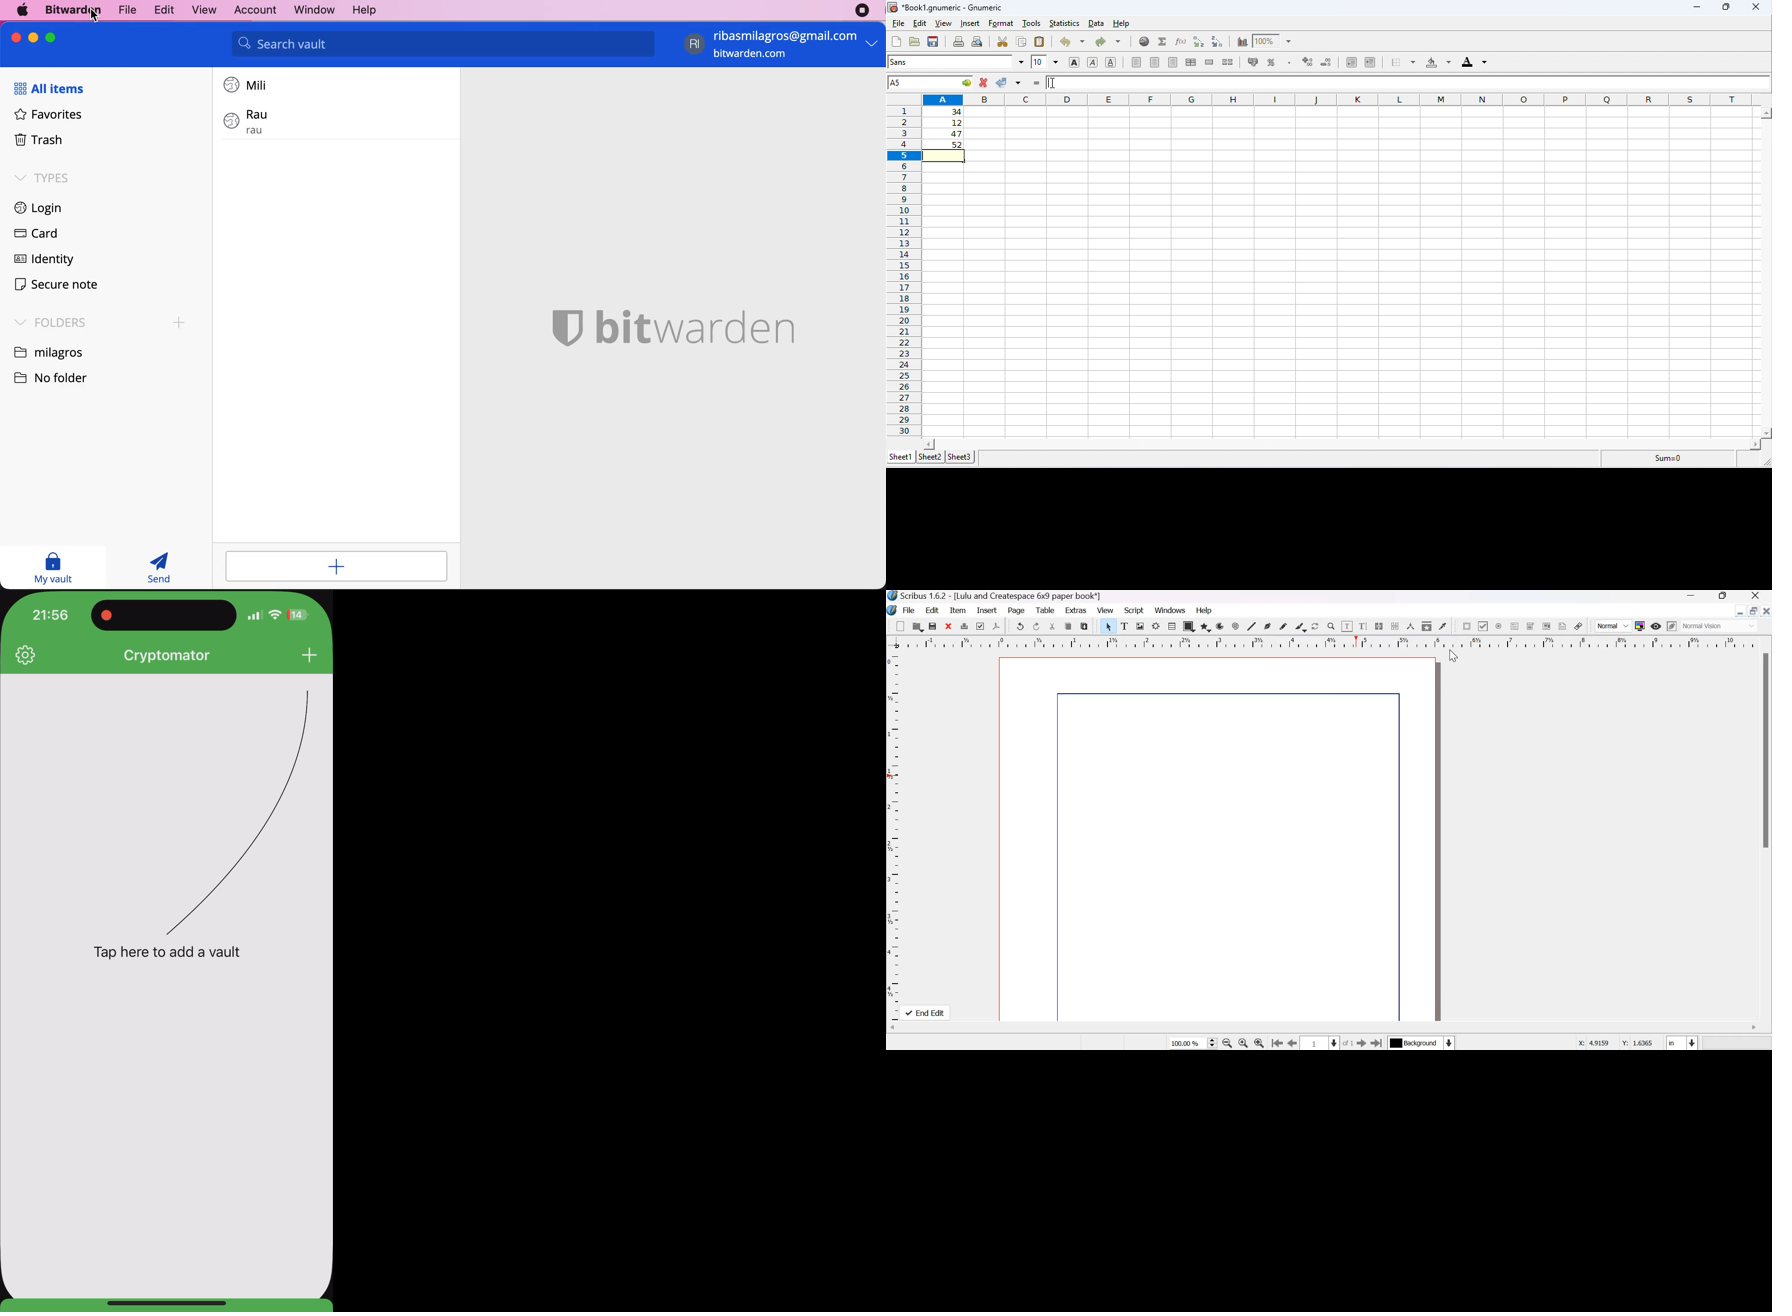  Describe the element at coordinates (964, 626) in the screenshot. I see `print` at that location.